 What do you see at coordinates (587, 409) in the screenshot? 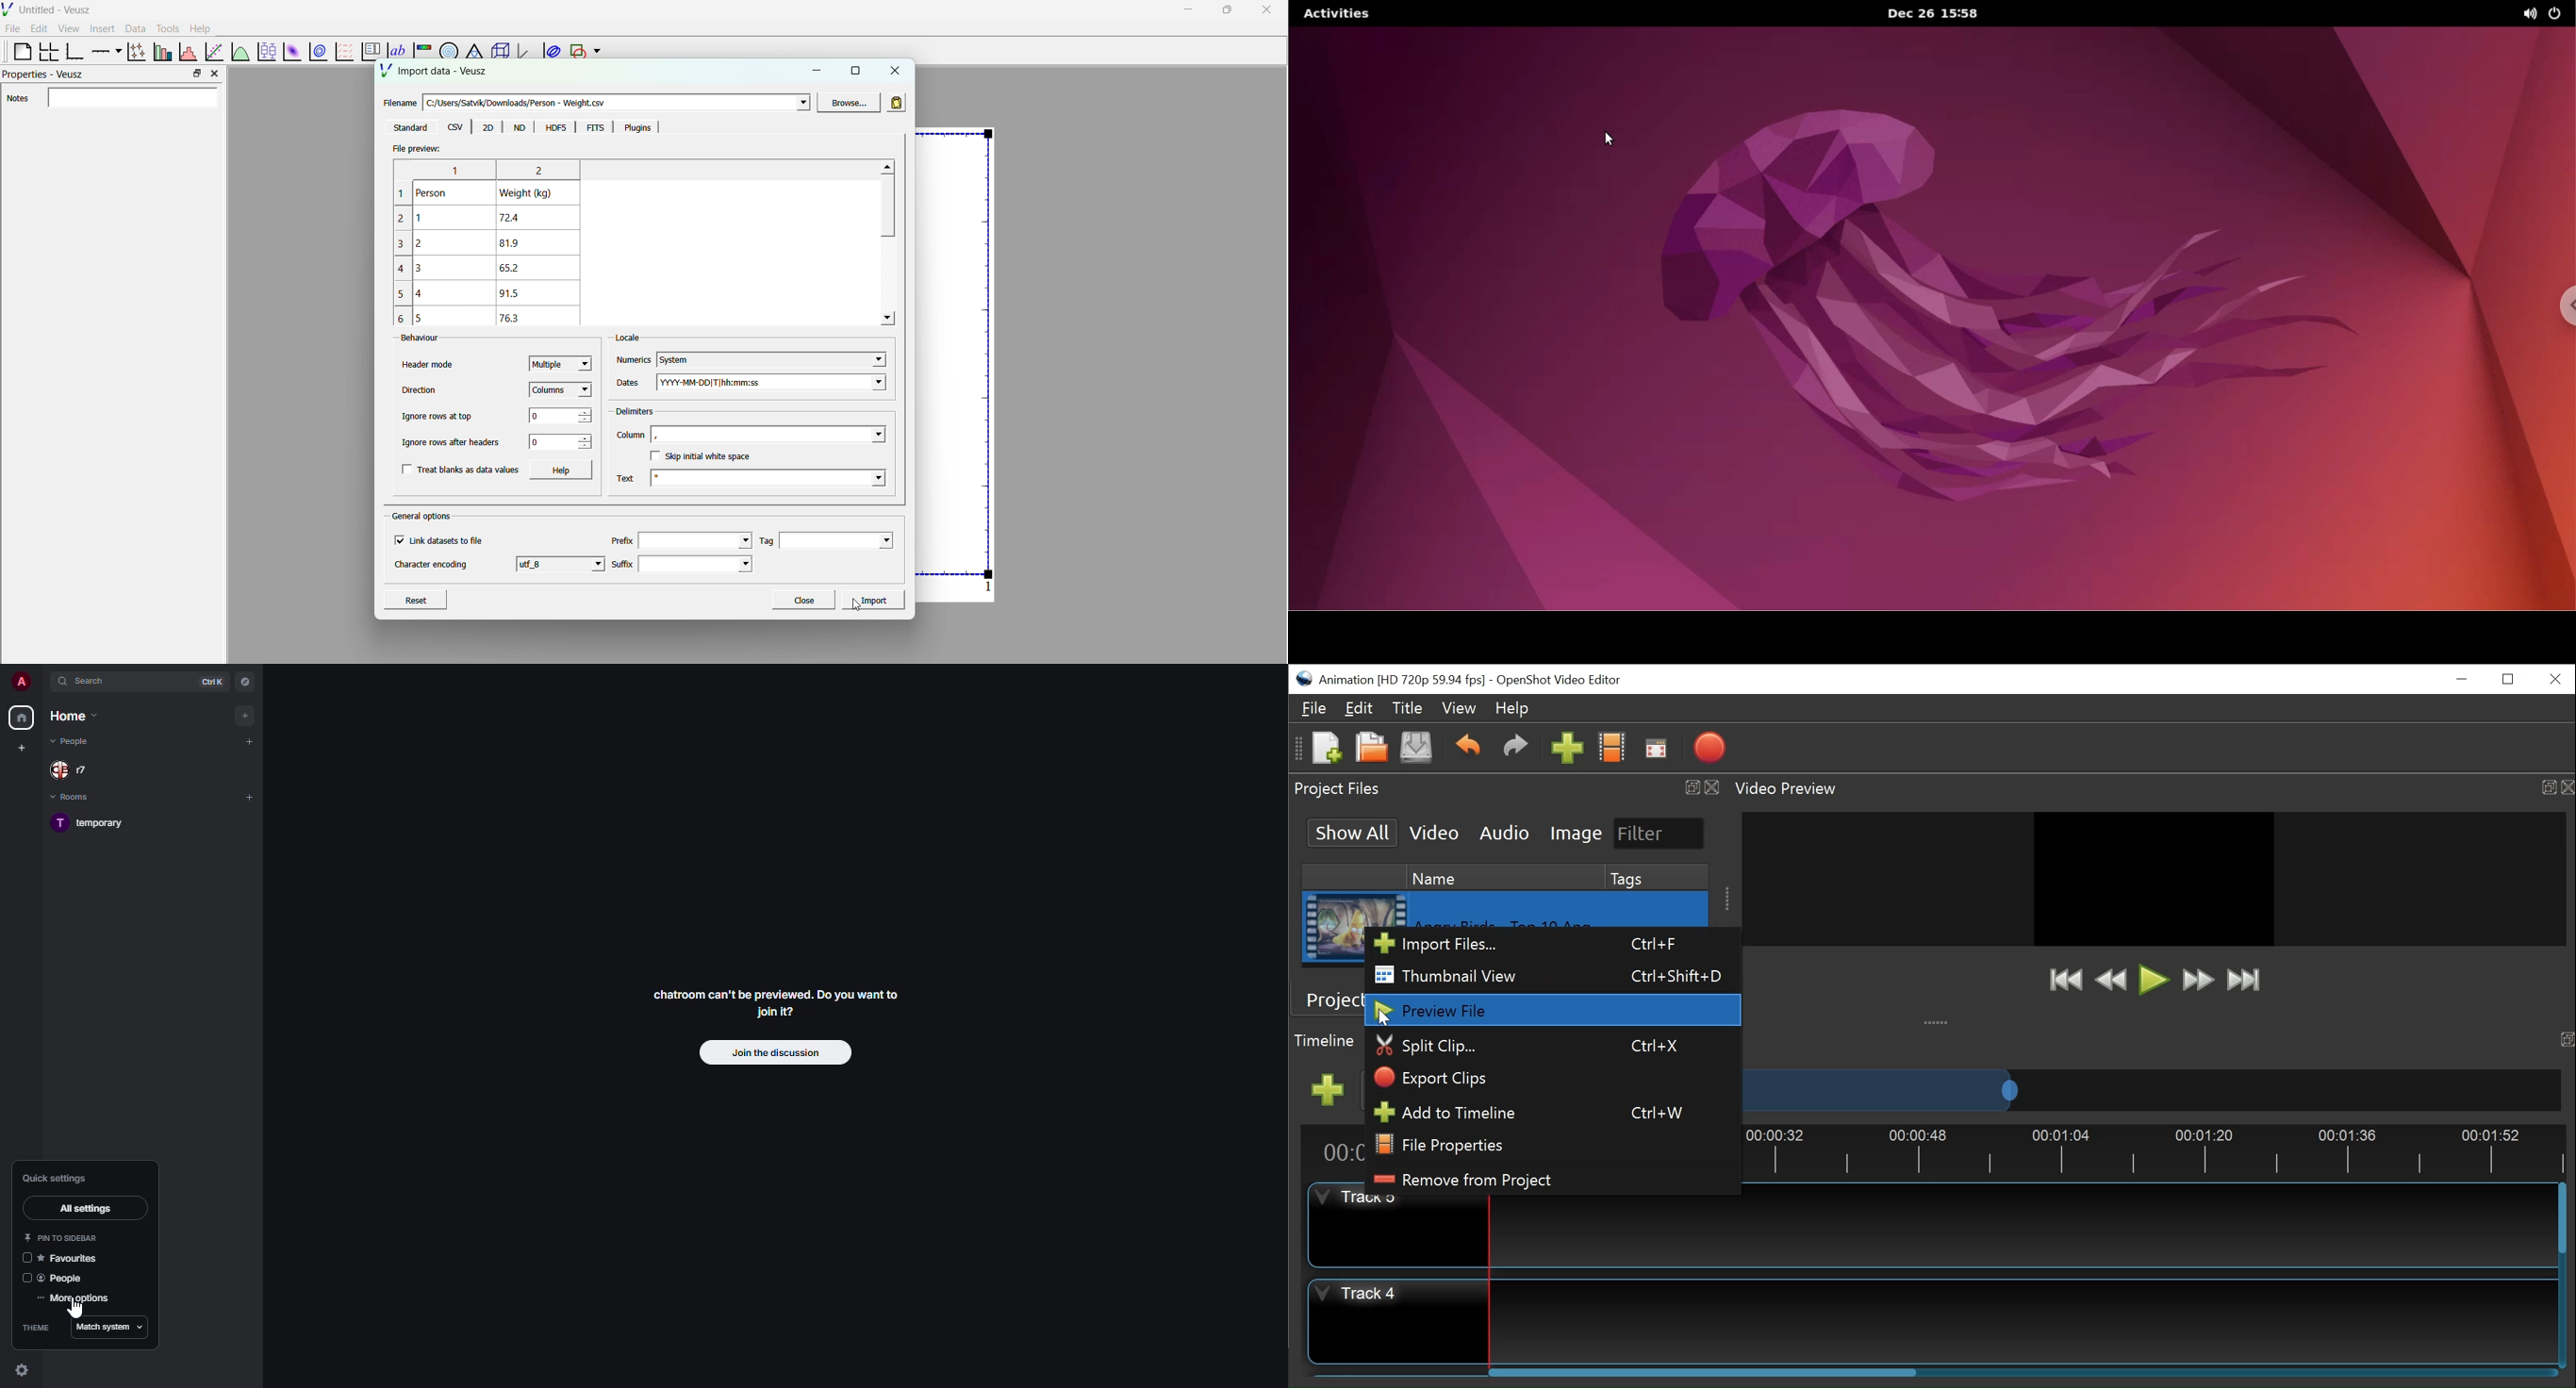
I see `increase value` at bounding box center [587, 409].